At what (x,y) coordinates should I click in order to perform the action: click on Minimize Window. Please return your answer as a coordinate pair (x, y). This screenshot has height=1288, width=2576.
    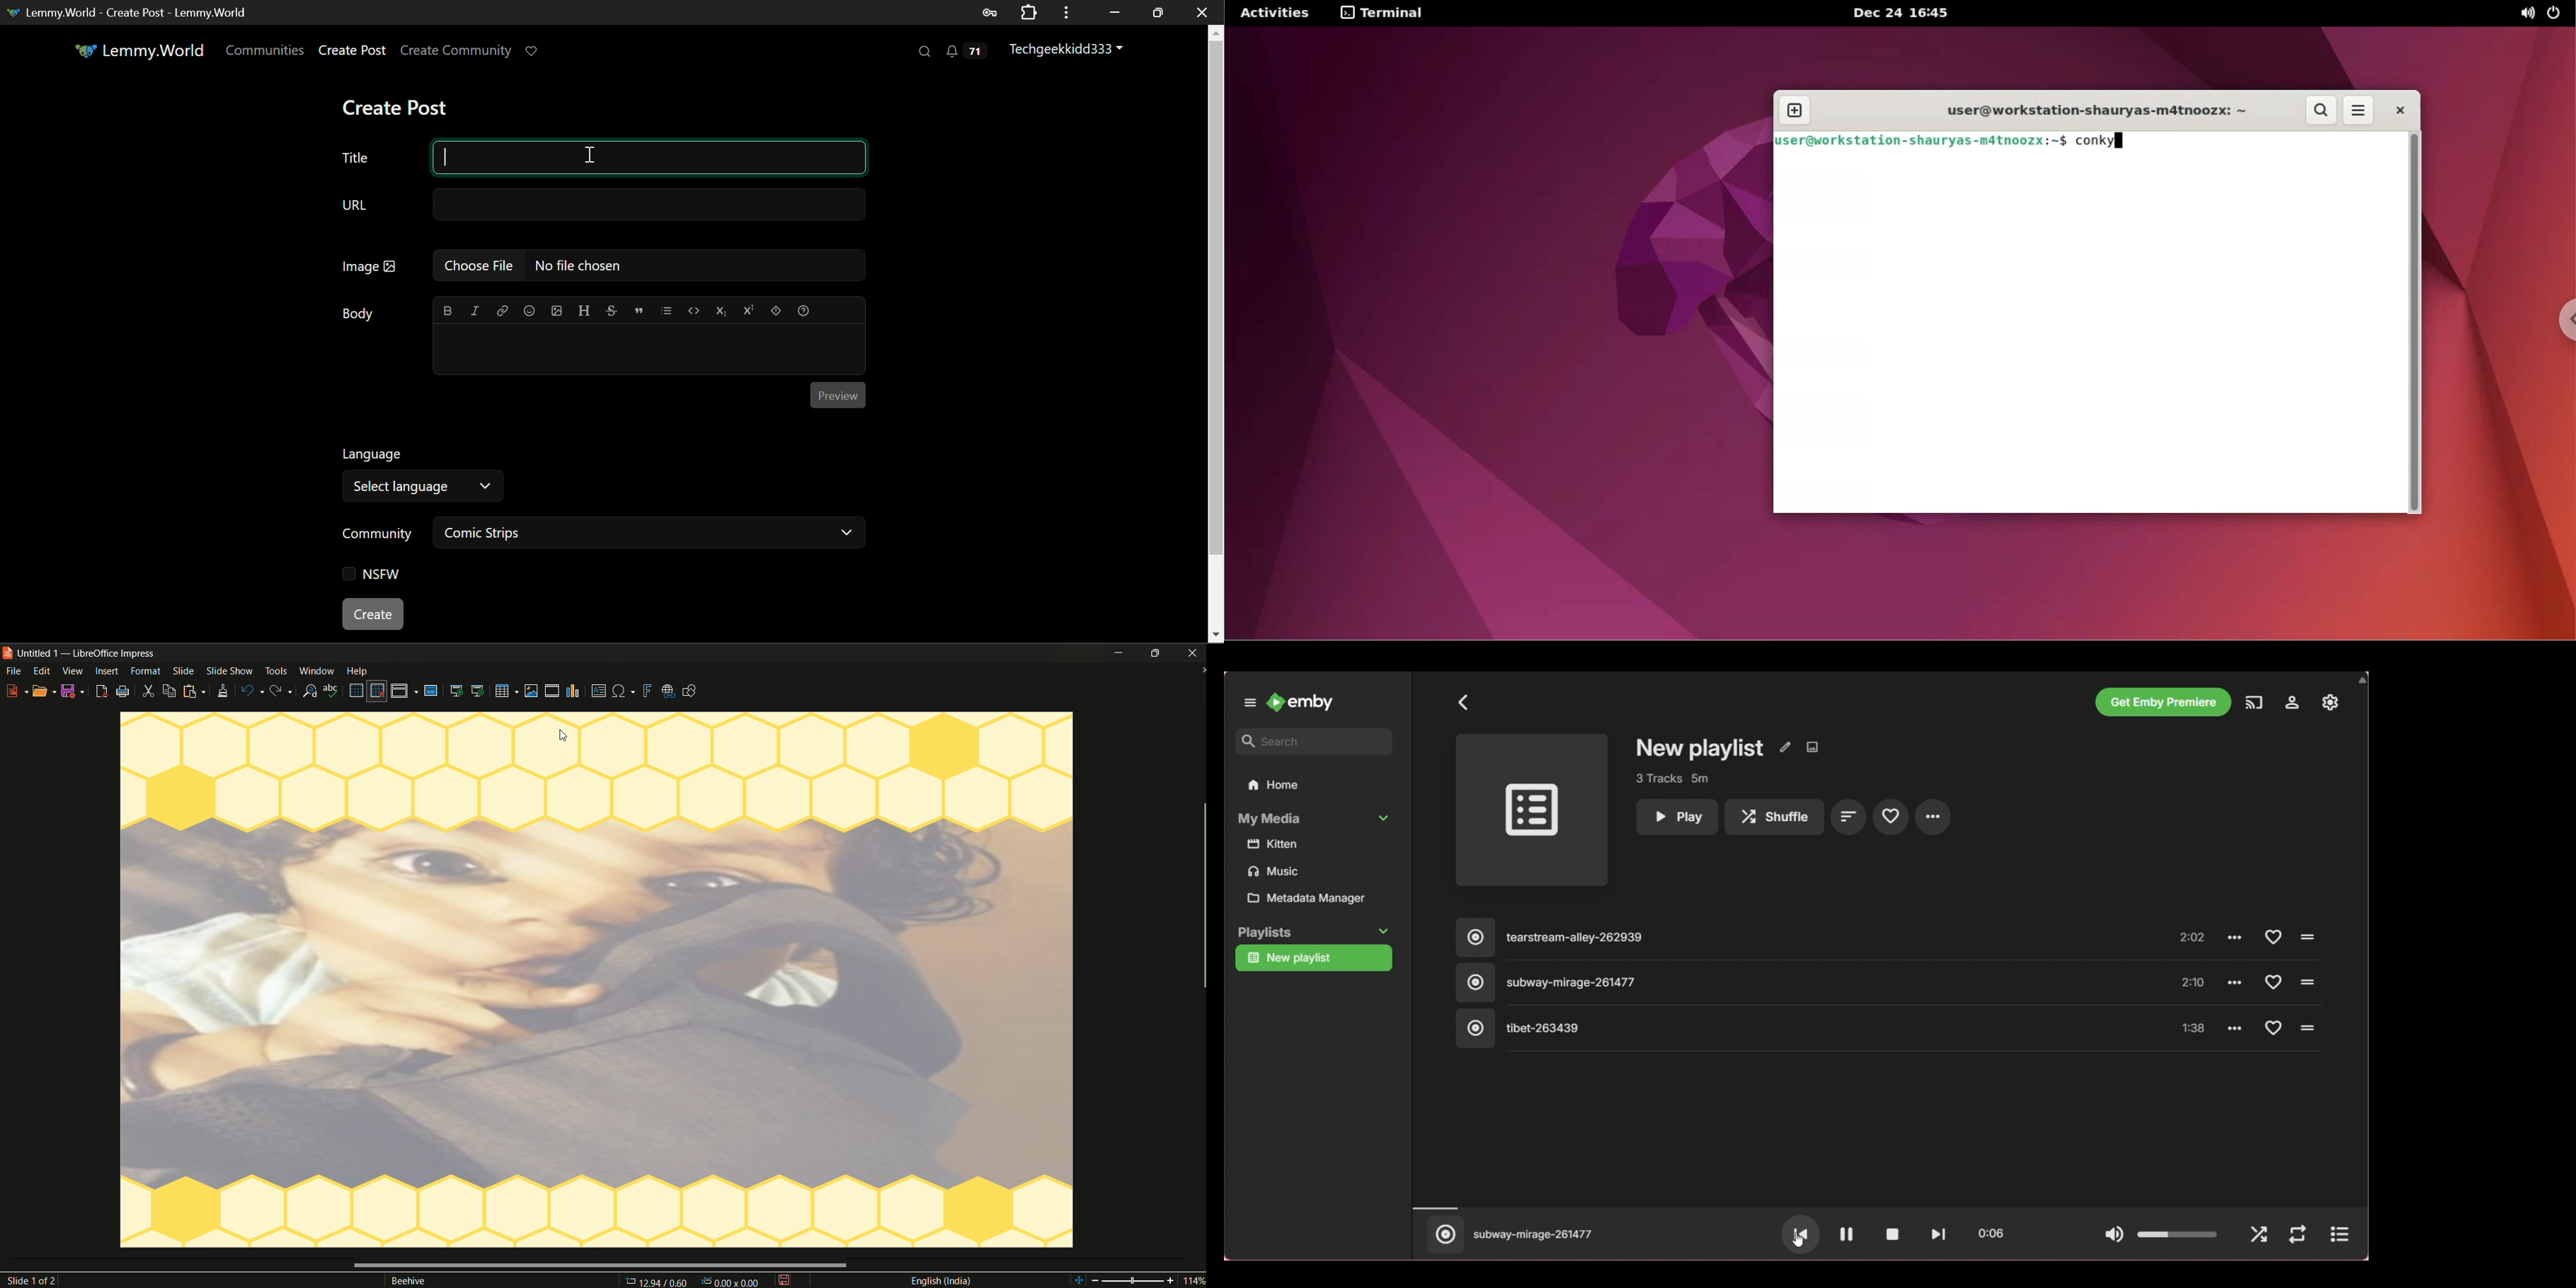
    Looking at the image, I should click on (1158, 11).